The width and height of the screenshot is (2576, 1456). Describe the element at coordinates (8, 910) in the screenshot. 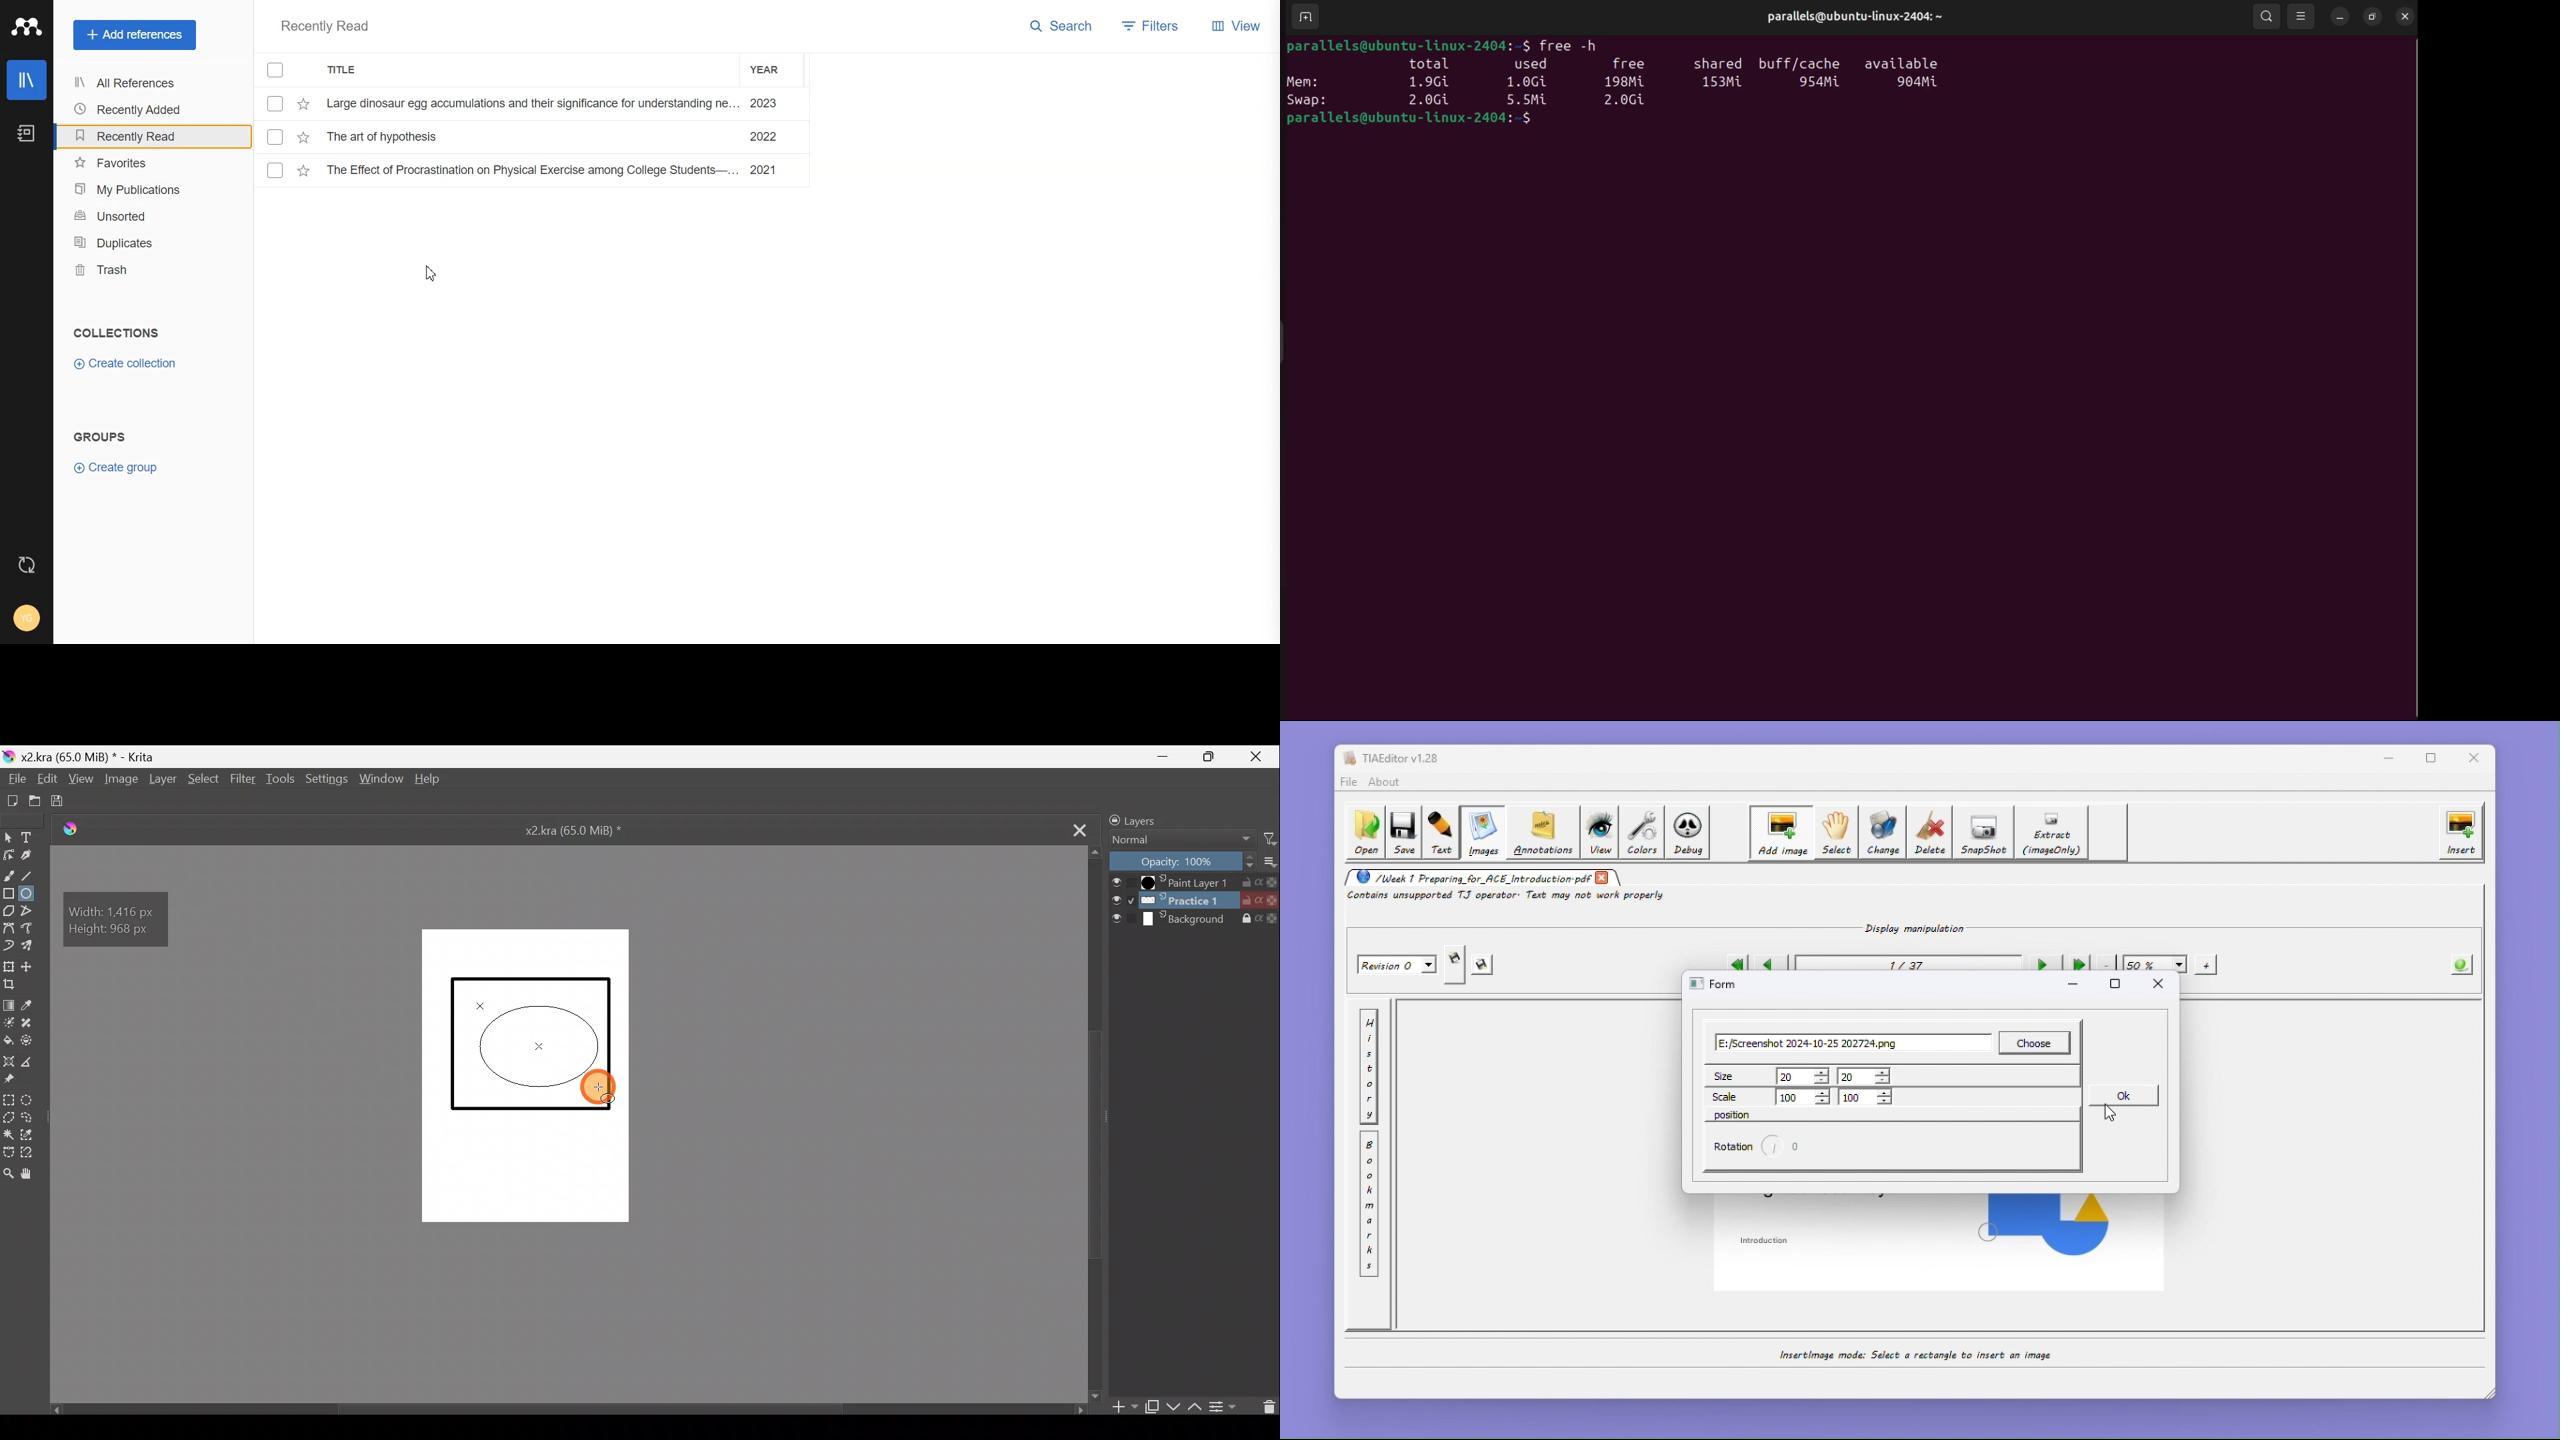

I see `Polygon tool` at that location.